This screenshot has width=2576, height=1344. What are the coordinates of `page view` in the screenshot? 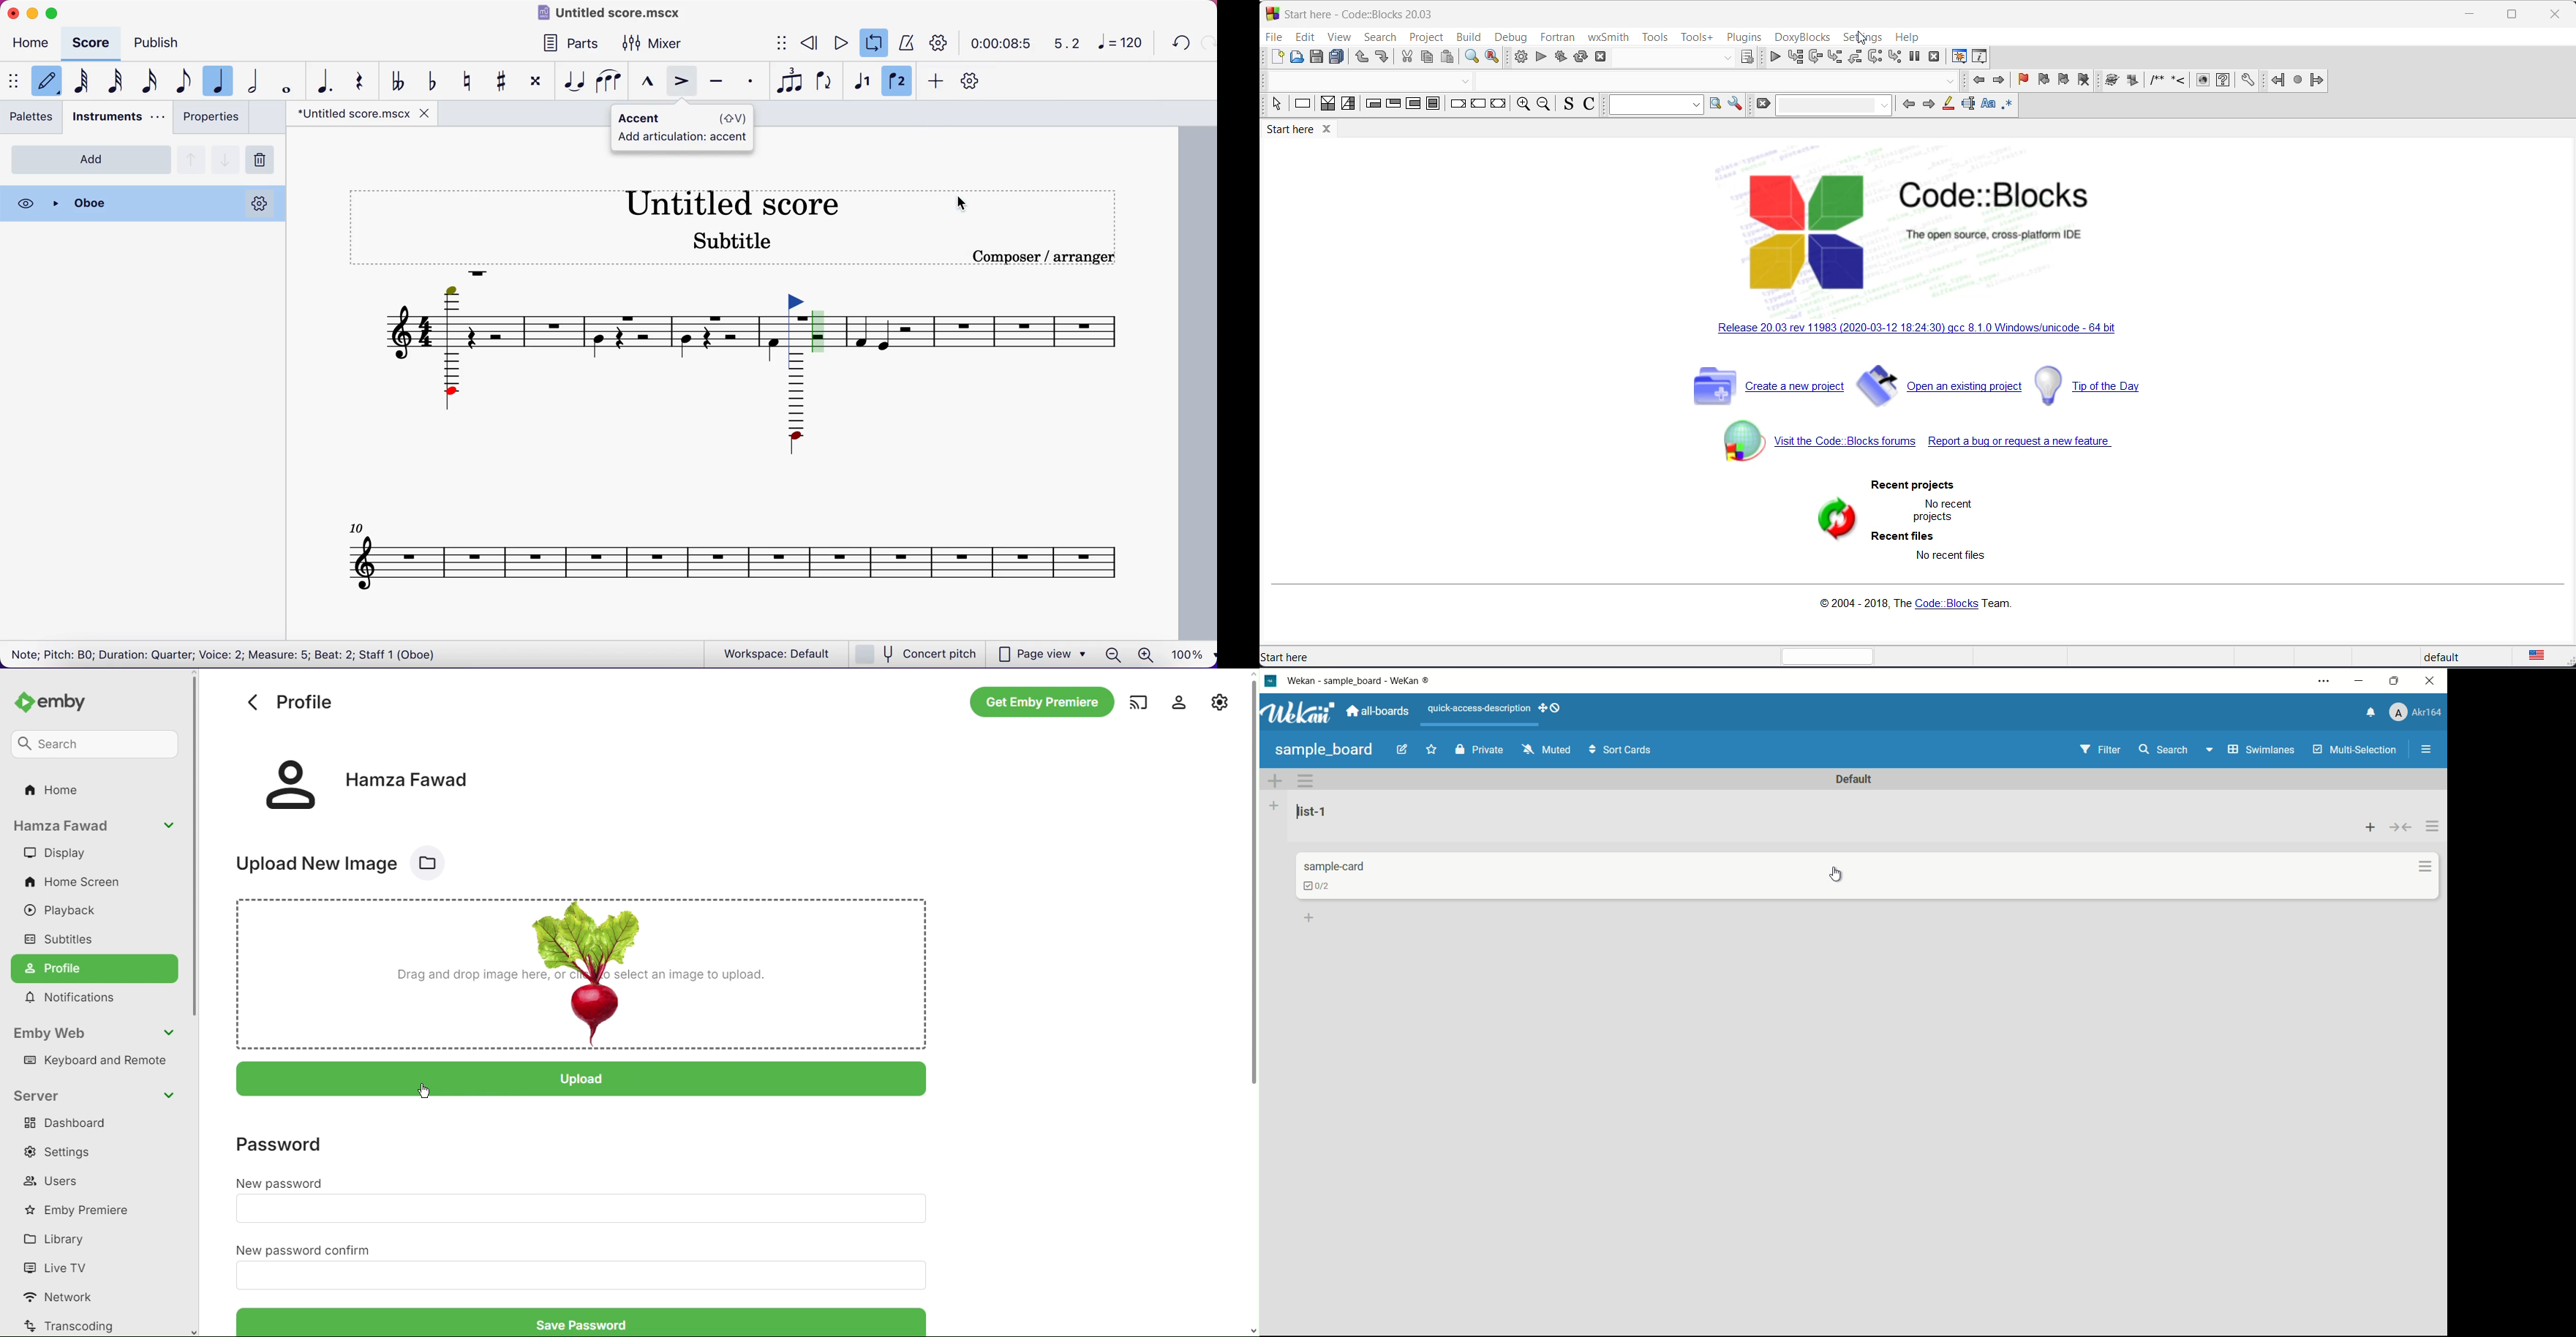 It's located at (1042, 653).